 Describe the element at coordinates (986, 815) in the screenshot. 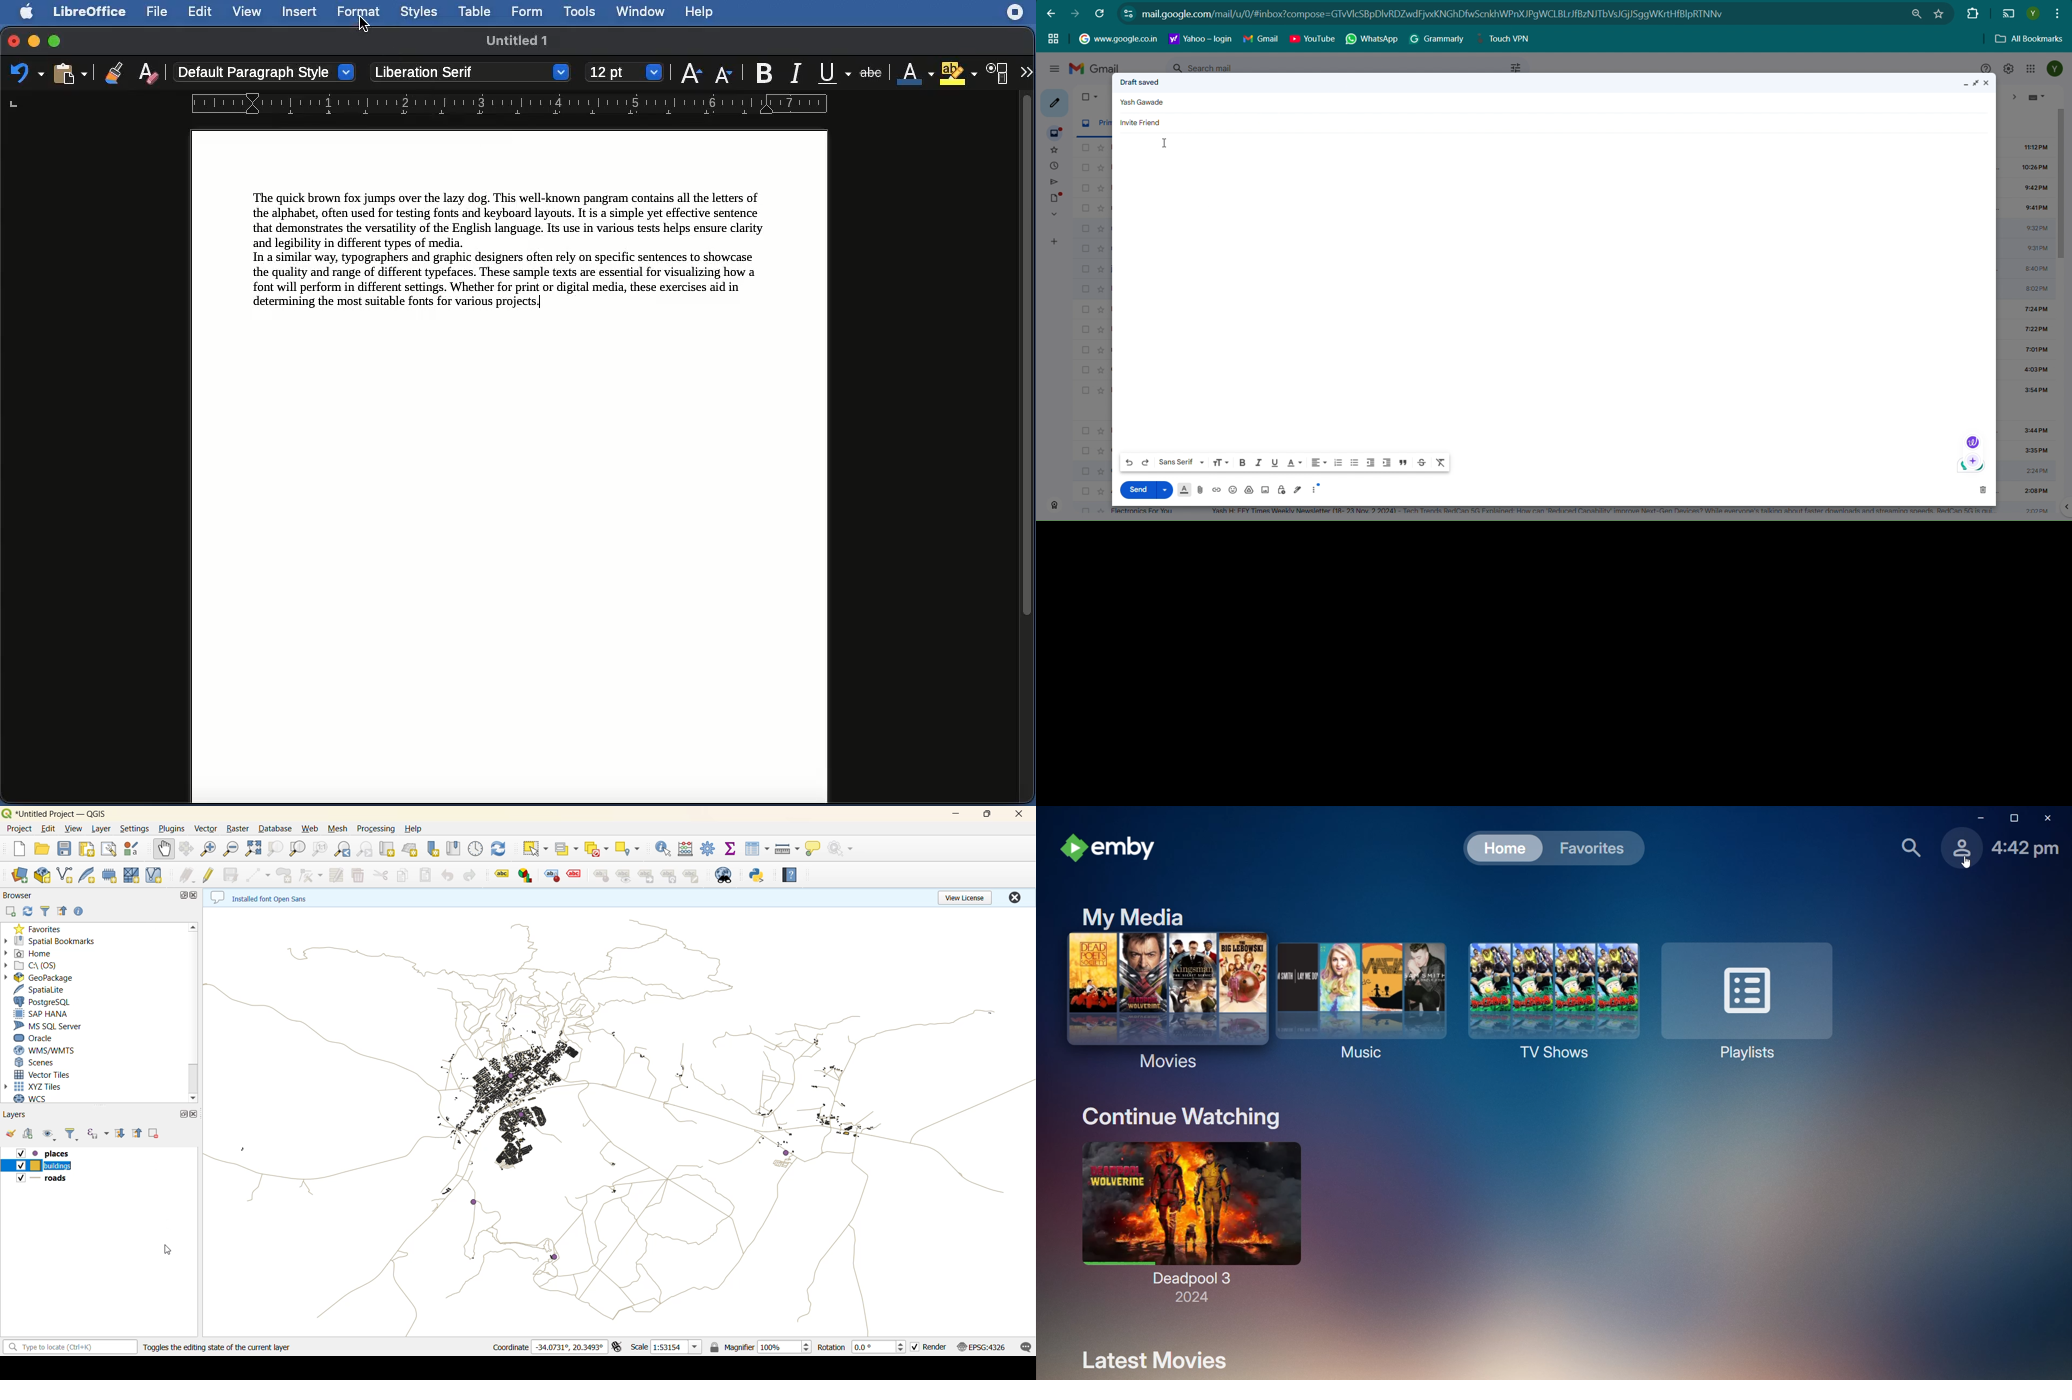

I see `maximize` at that location.